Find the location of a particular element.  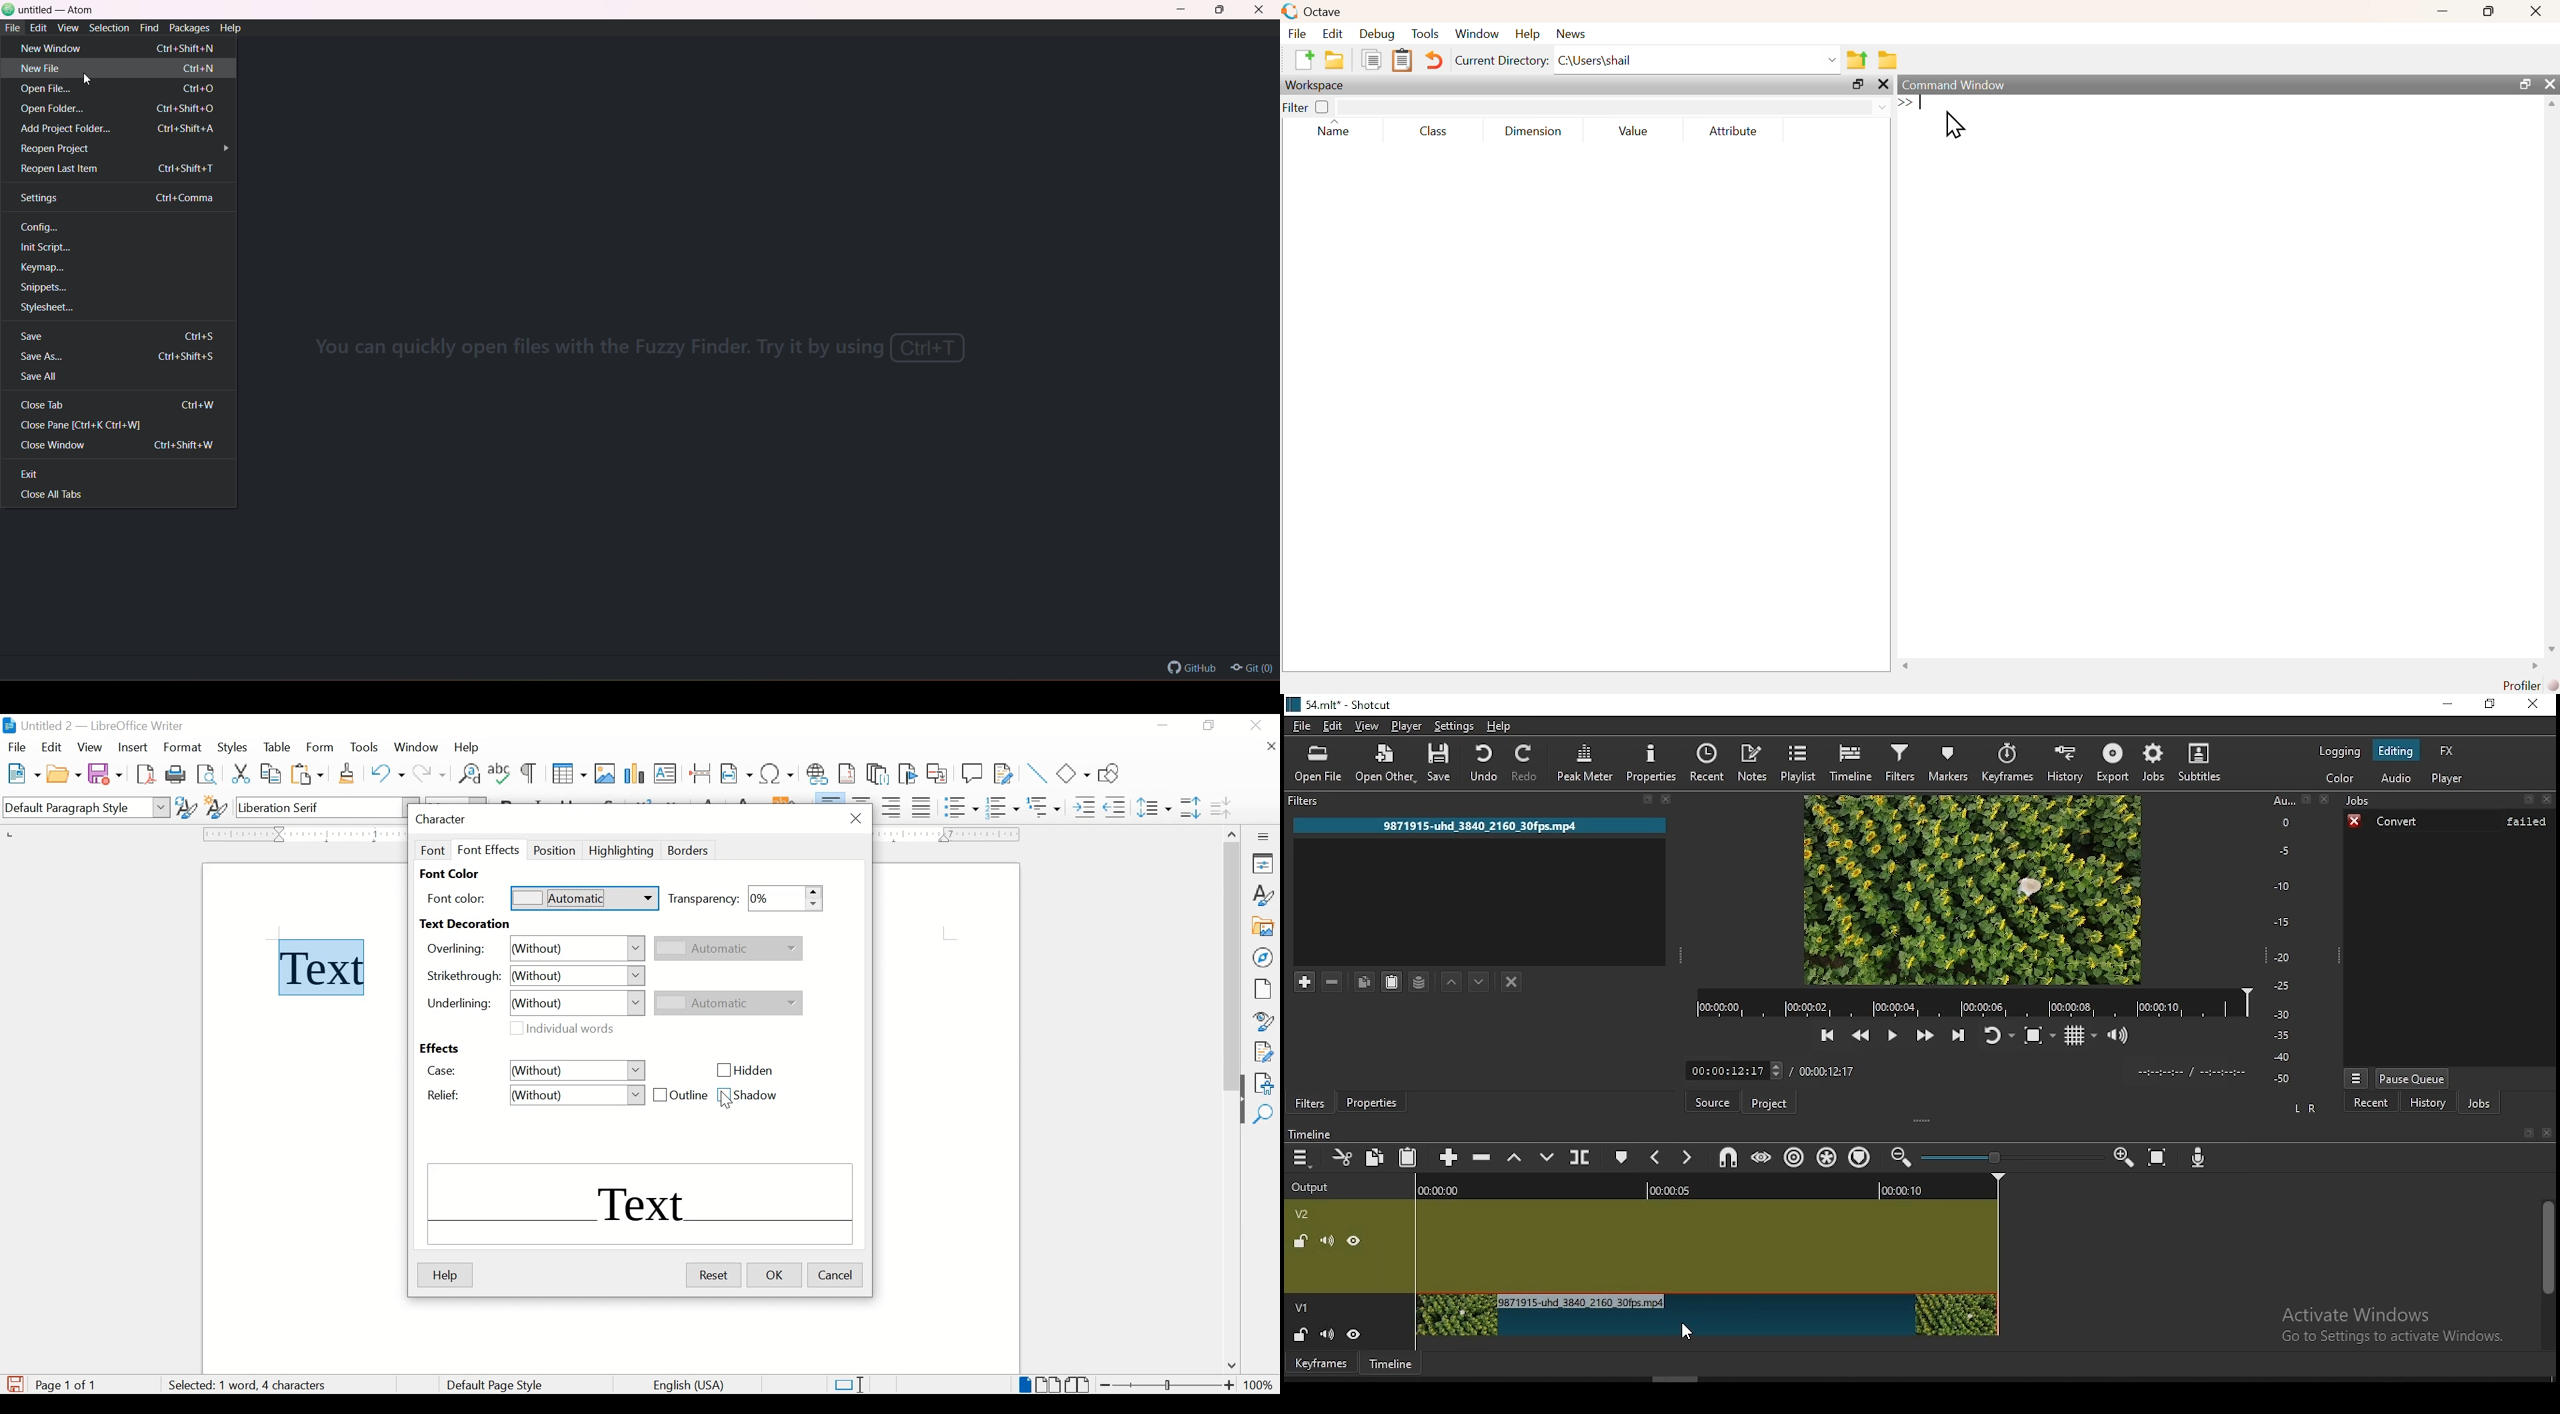

individual words is located at coordinates (562, 1029).